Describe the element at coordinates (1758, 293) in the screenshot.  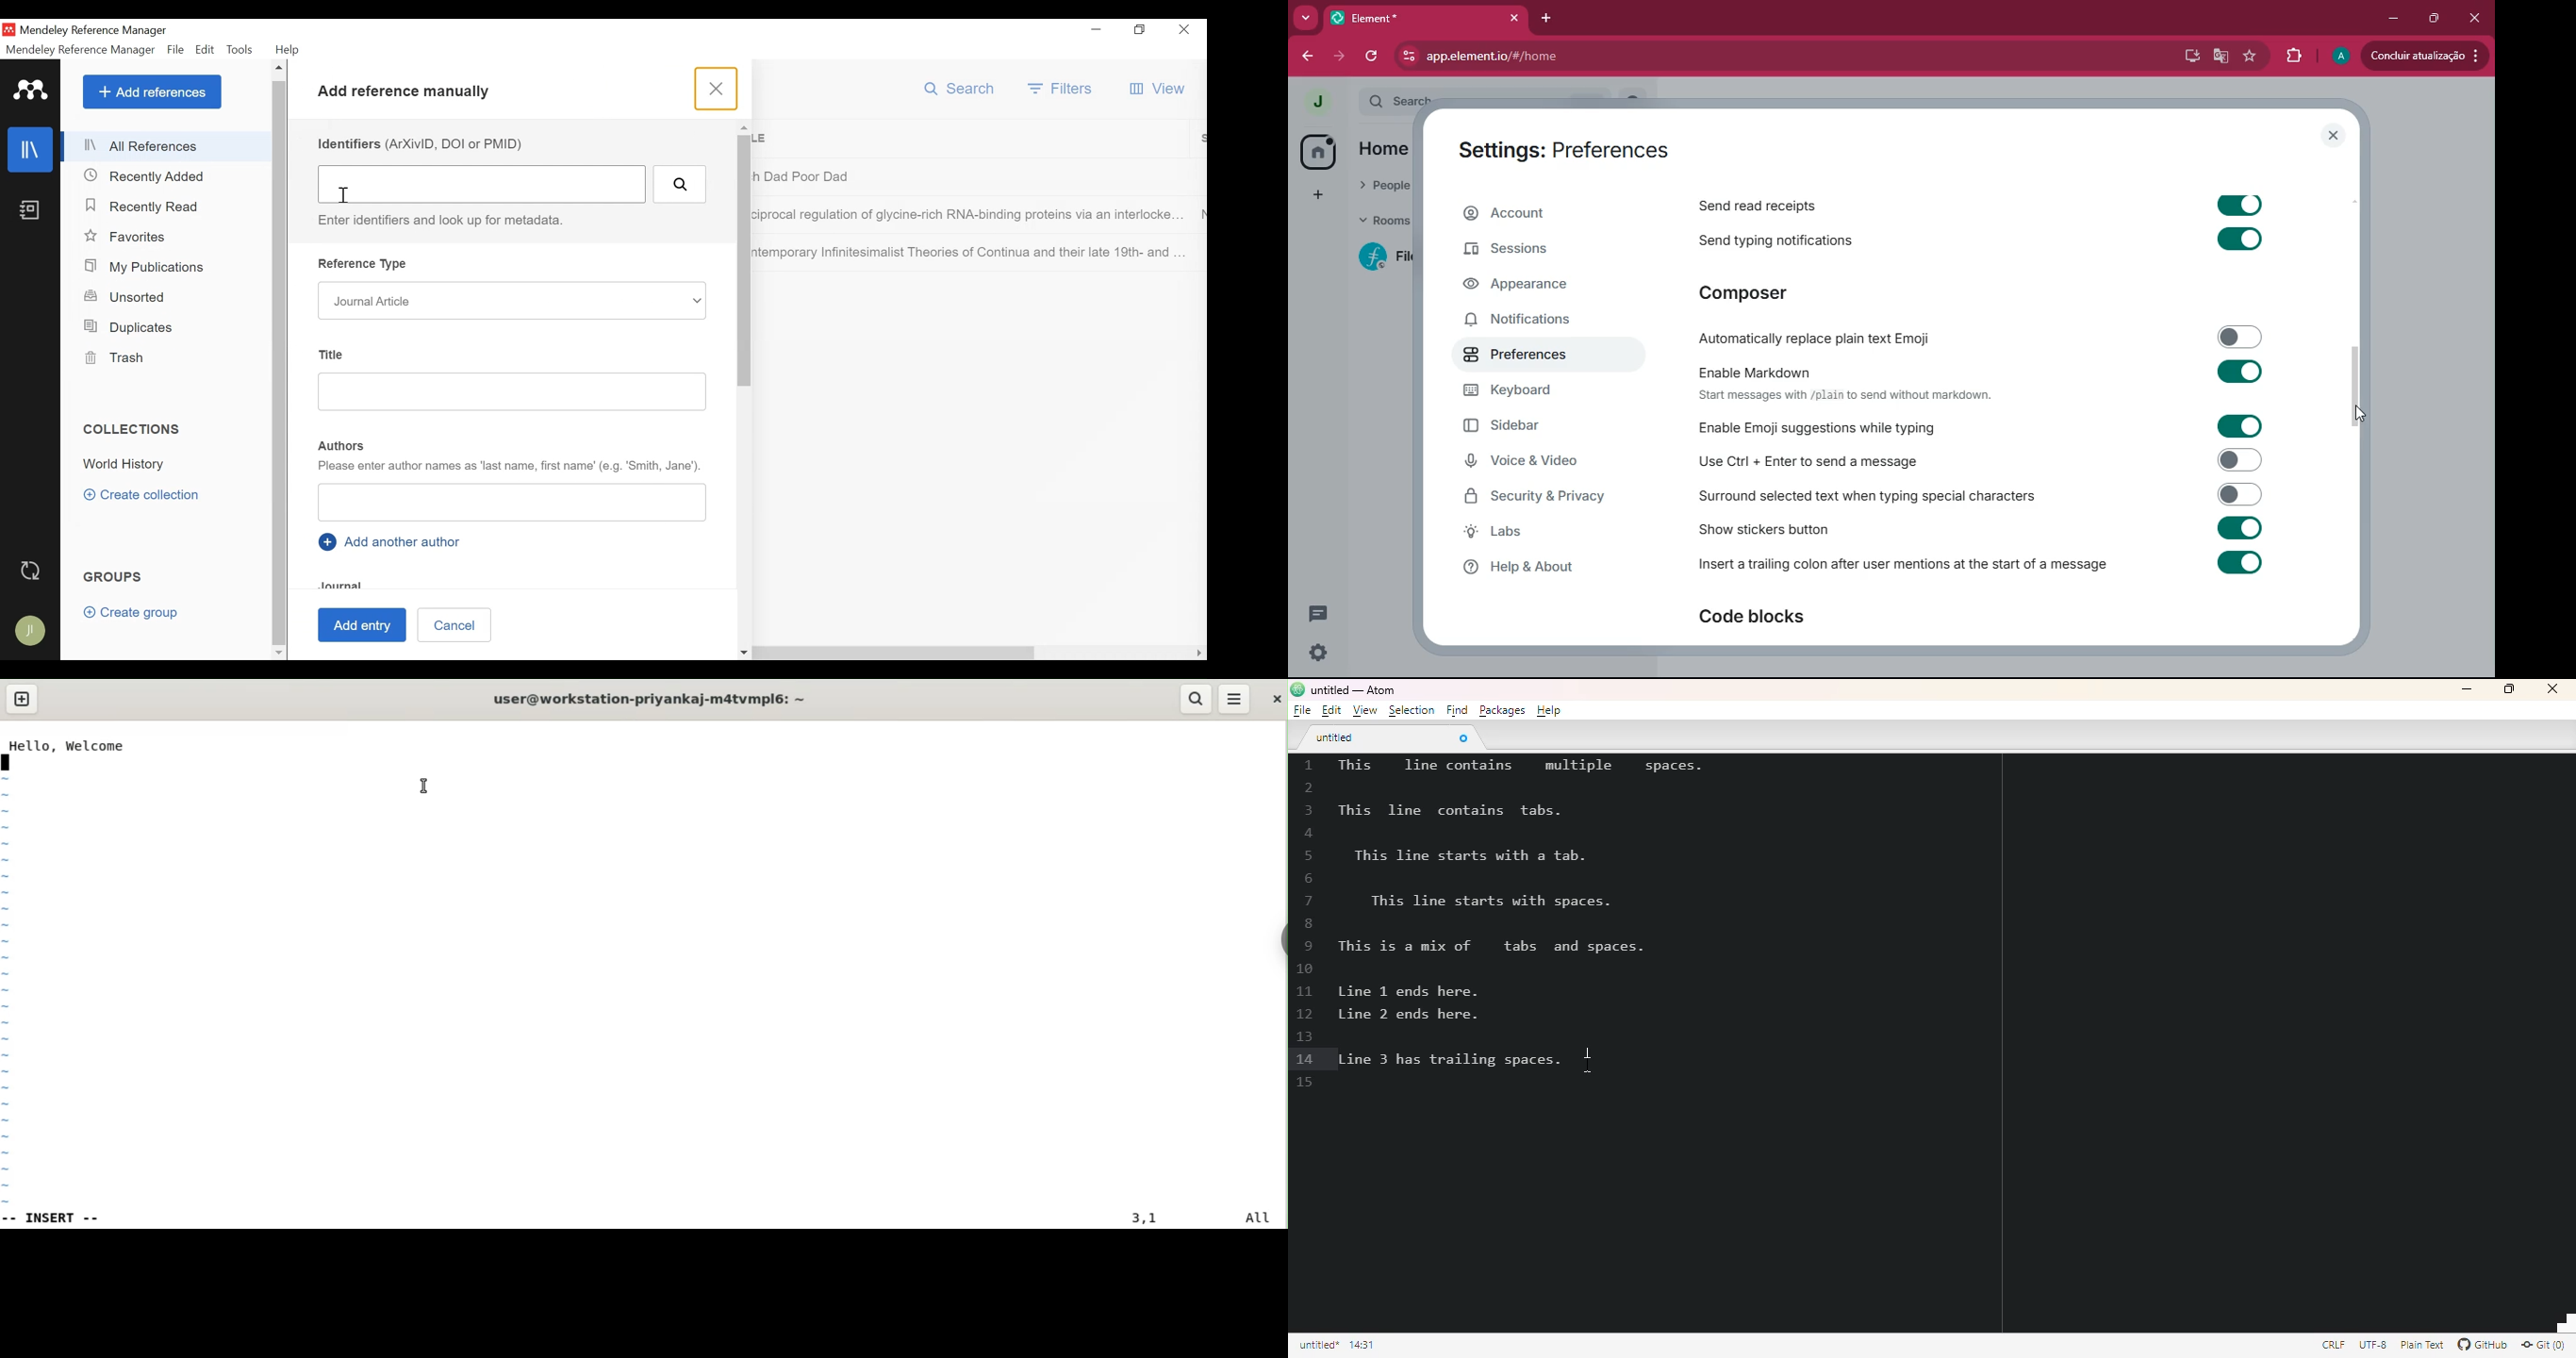
I see `composer` at that location.